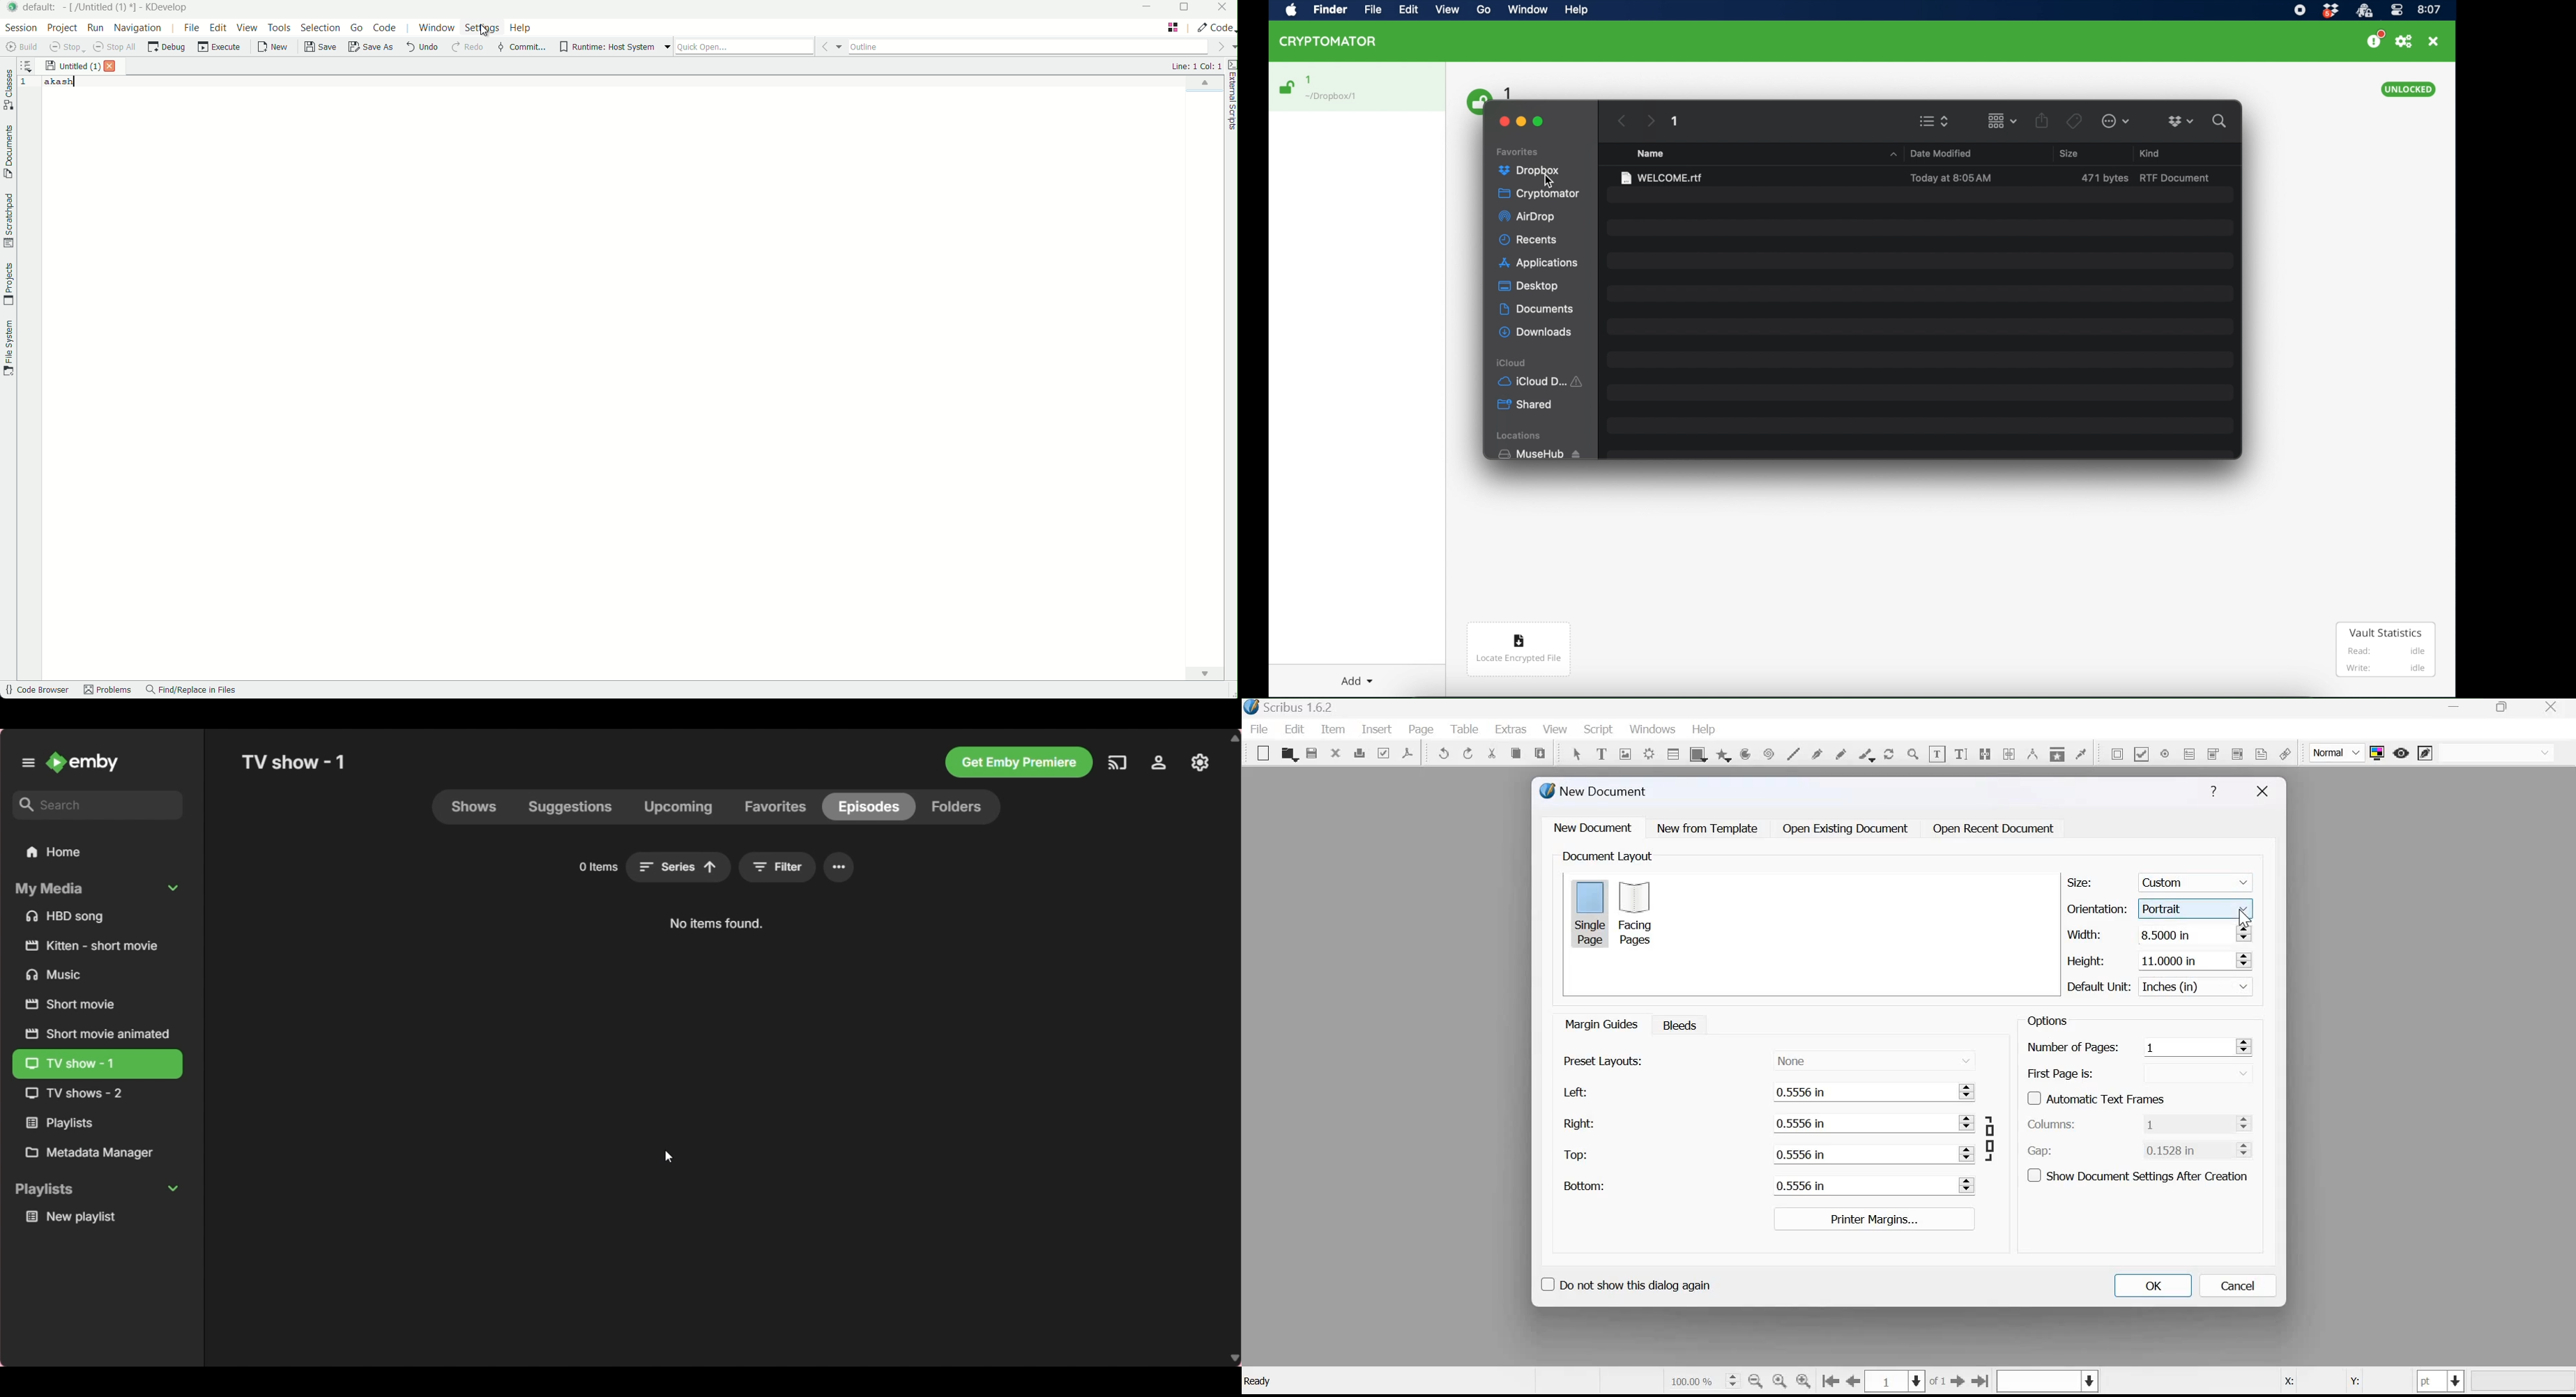 Image resolution: width=2576 pixels, height=1400 pixels. What do you see at coordinates (1493, 753) in the screenshot?
I see `cut` at bounding box center [1493, 753].